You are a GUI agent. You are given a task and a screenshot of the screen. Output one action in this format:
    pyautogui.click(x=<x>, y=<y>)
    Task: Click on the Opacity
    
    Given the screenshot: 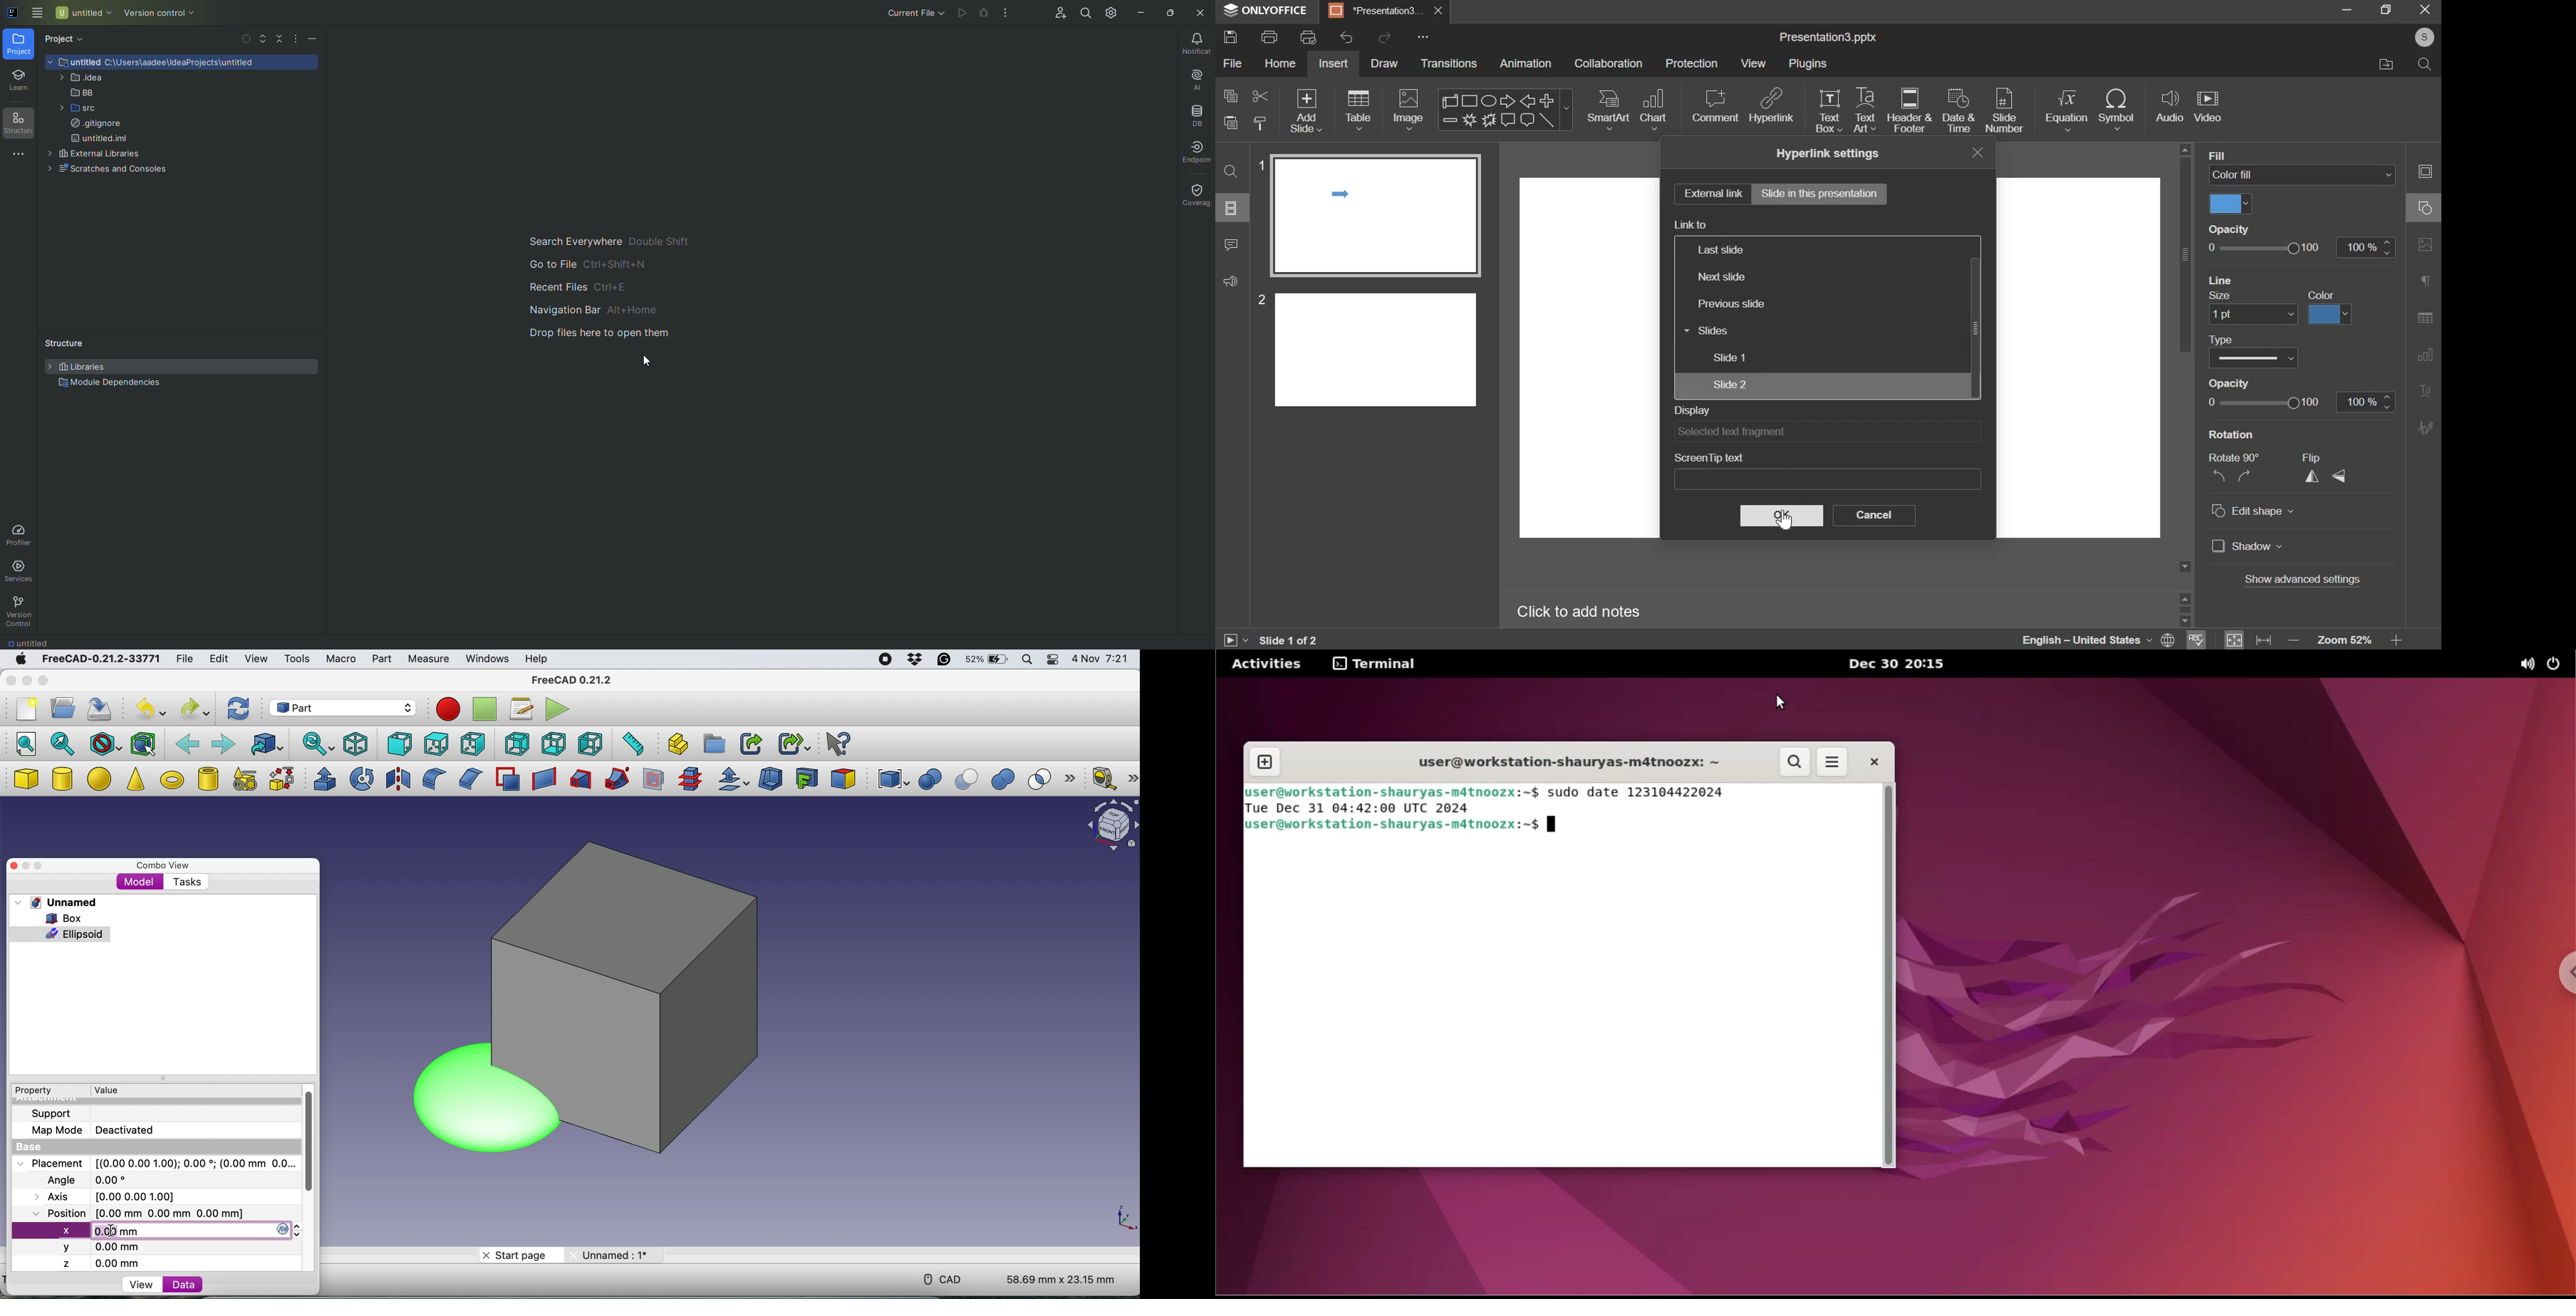 What is the action you would take?
    pyautogui.click(x=2229, y=228)
    